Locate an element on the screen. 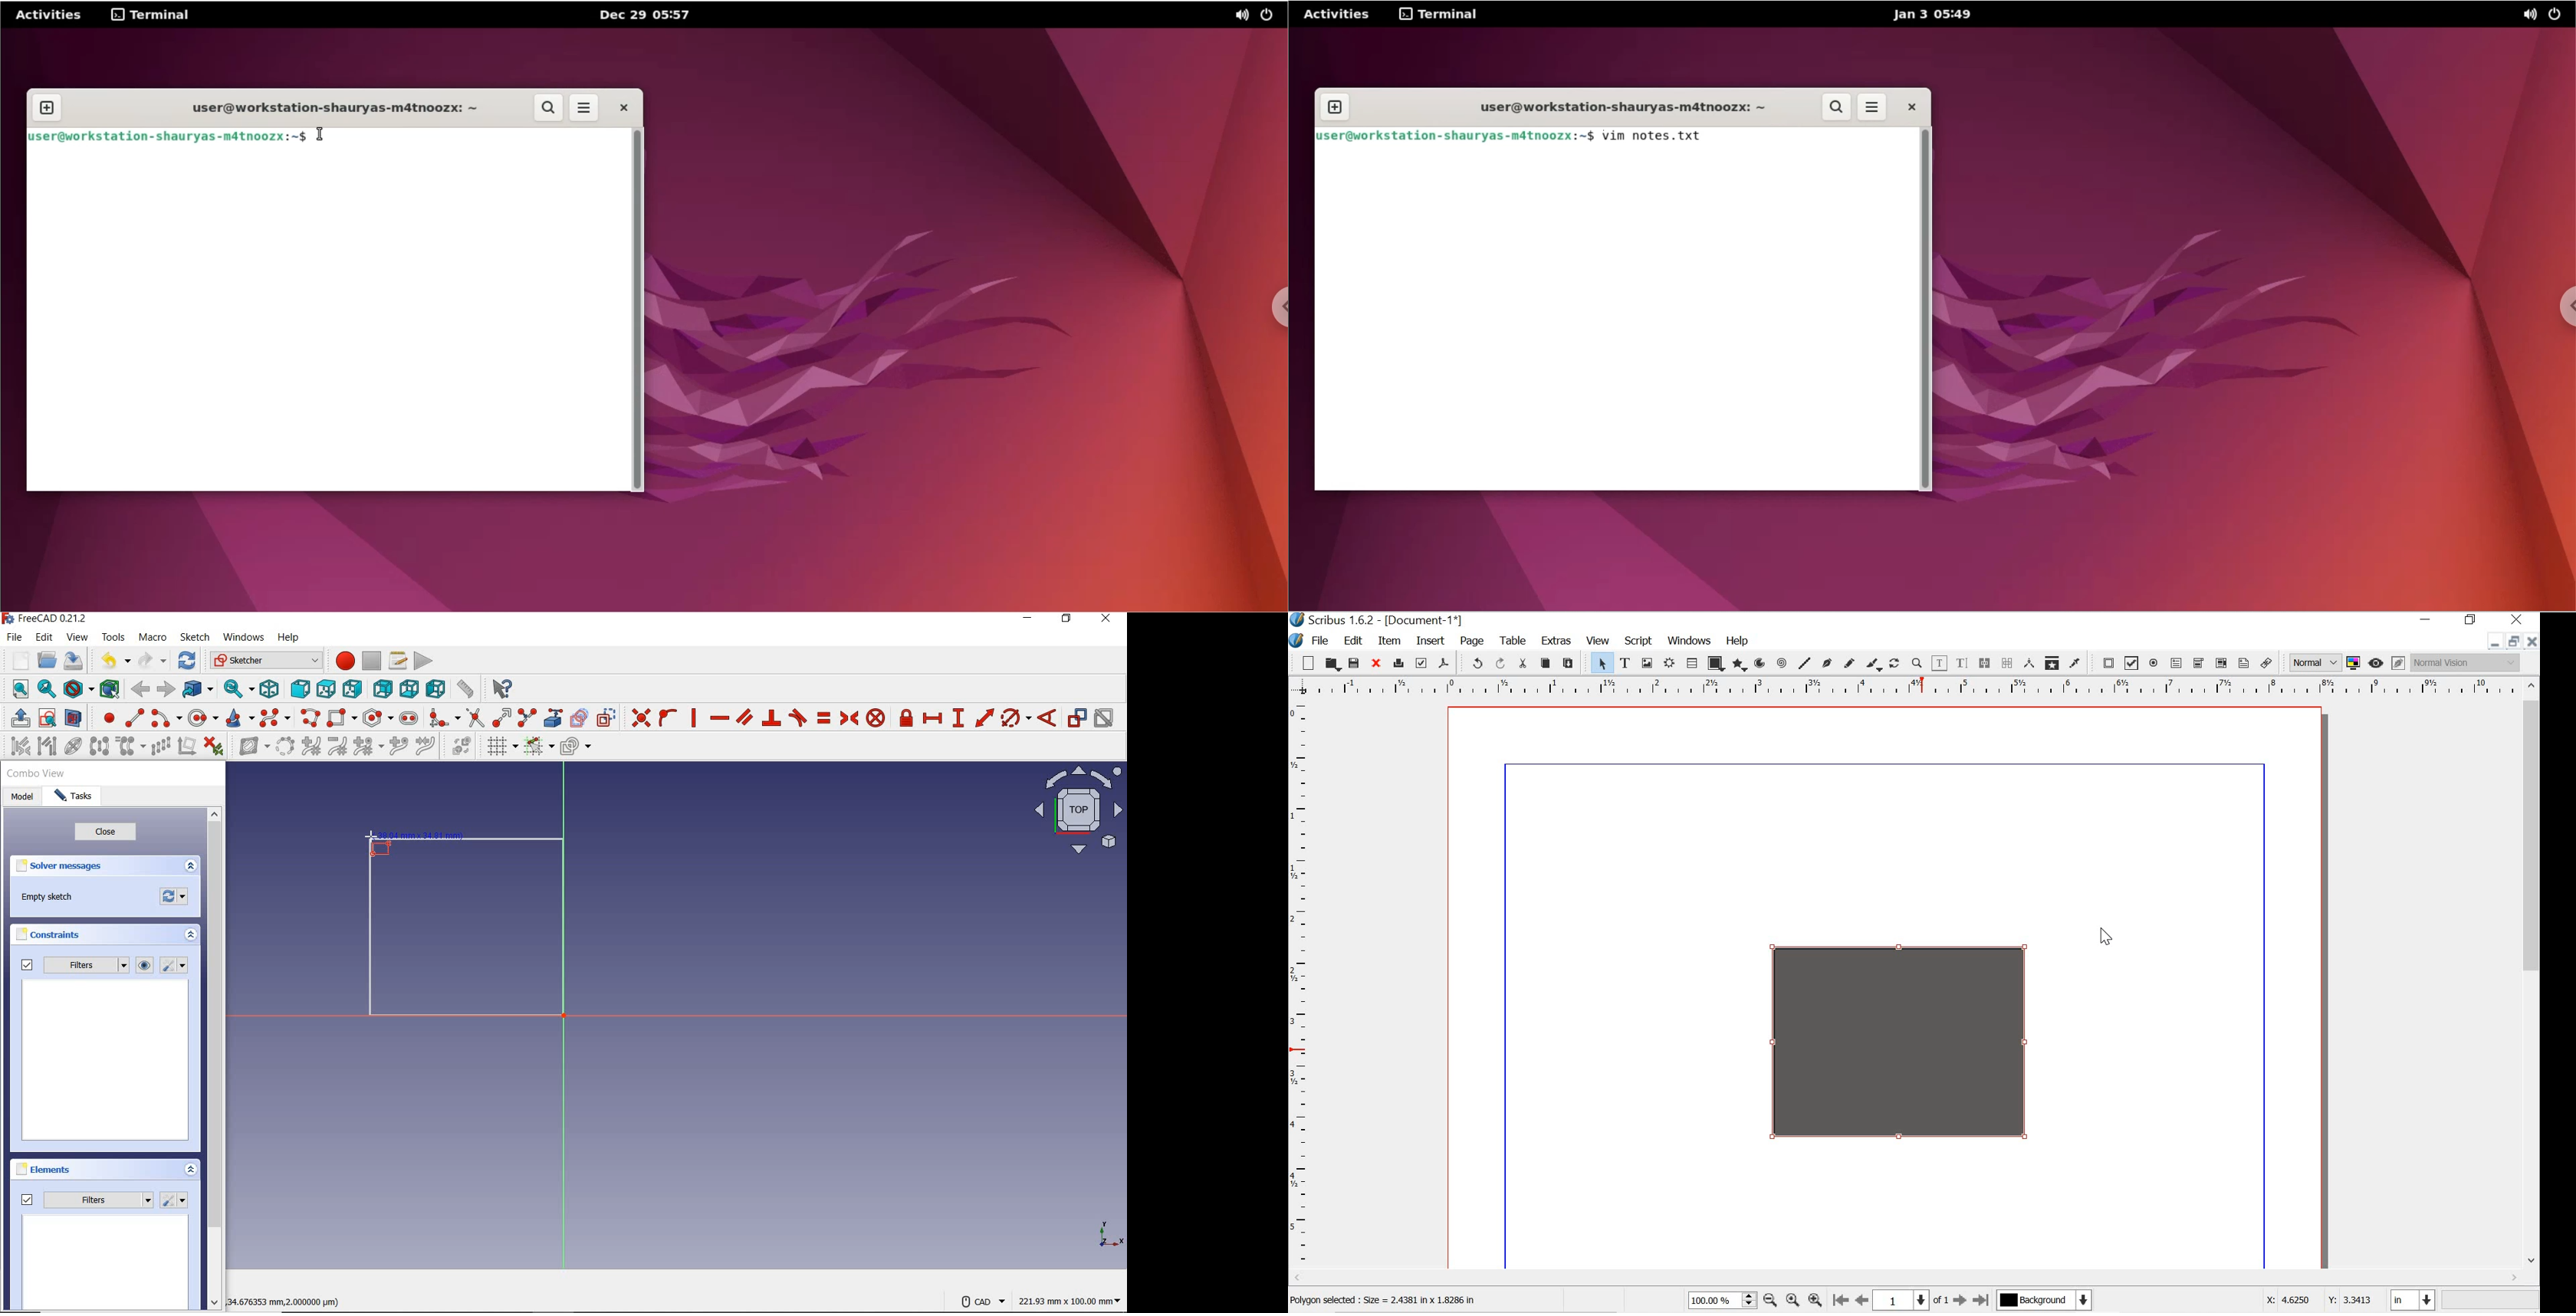 This screenshot has width=2576, height=1316. bezier curve is located at coordinates (1828, 662).